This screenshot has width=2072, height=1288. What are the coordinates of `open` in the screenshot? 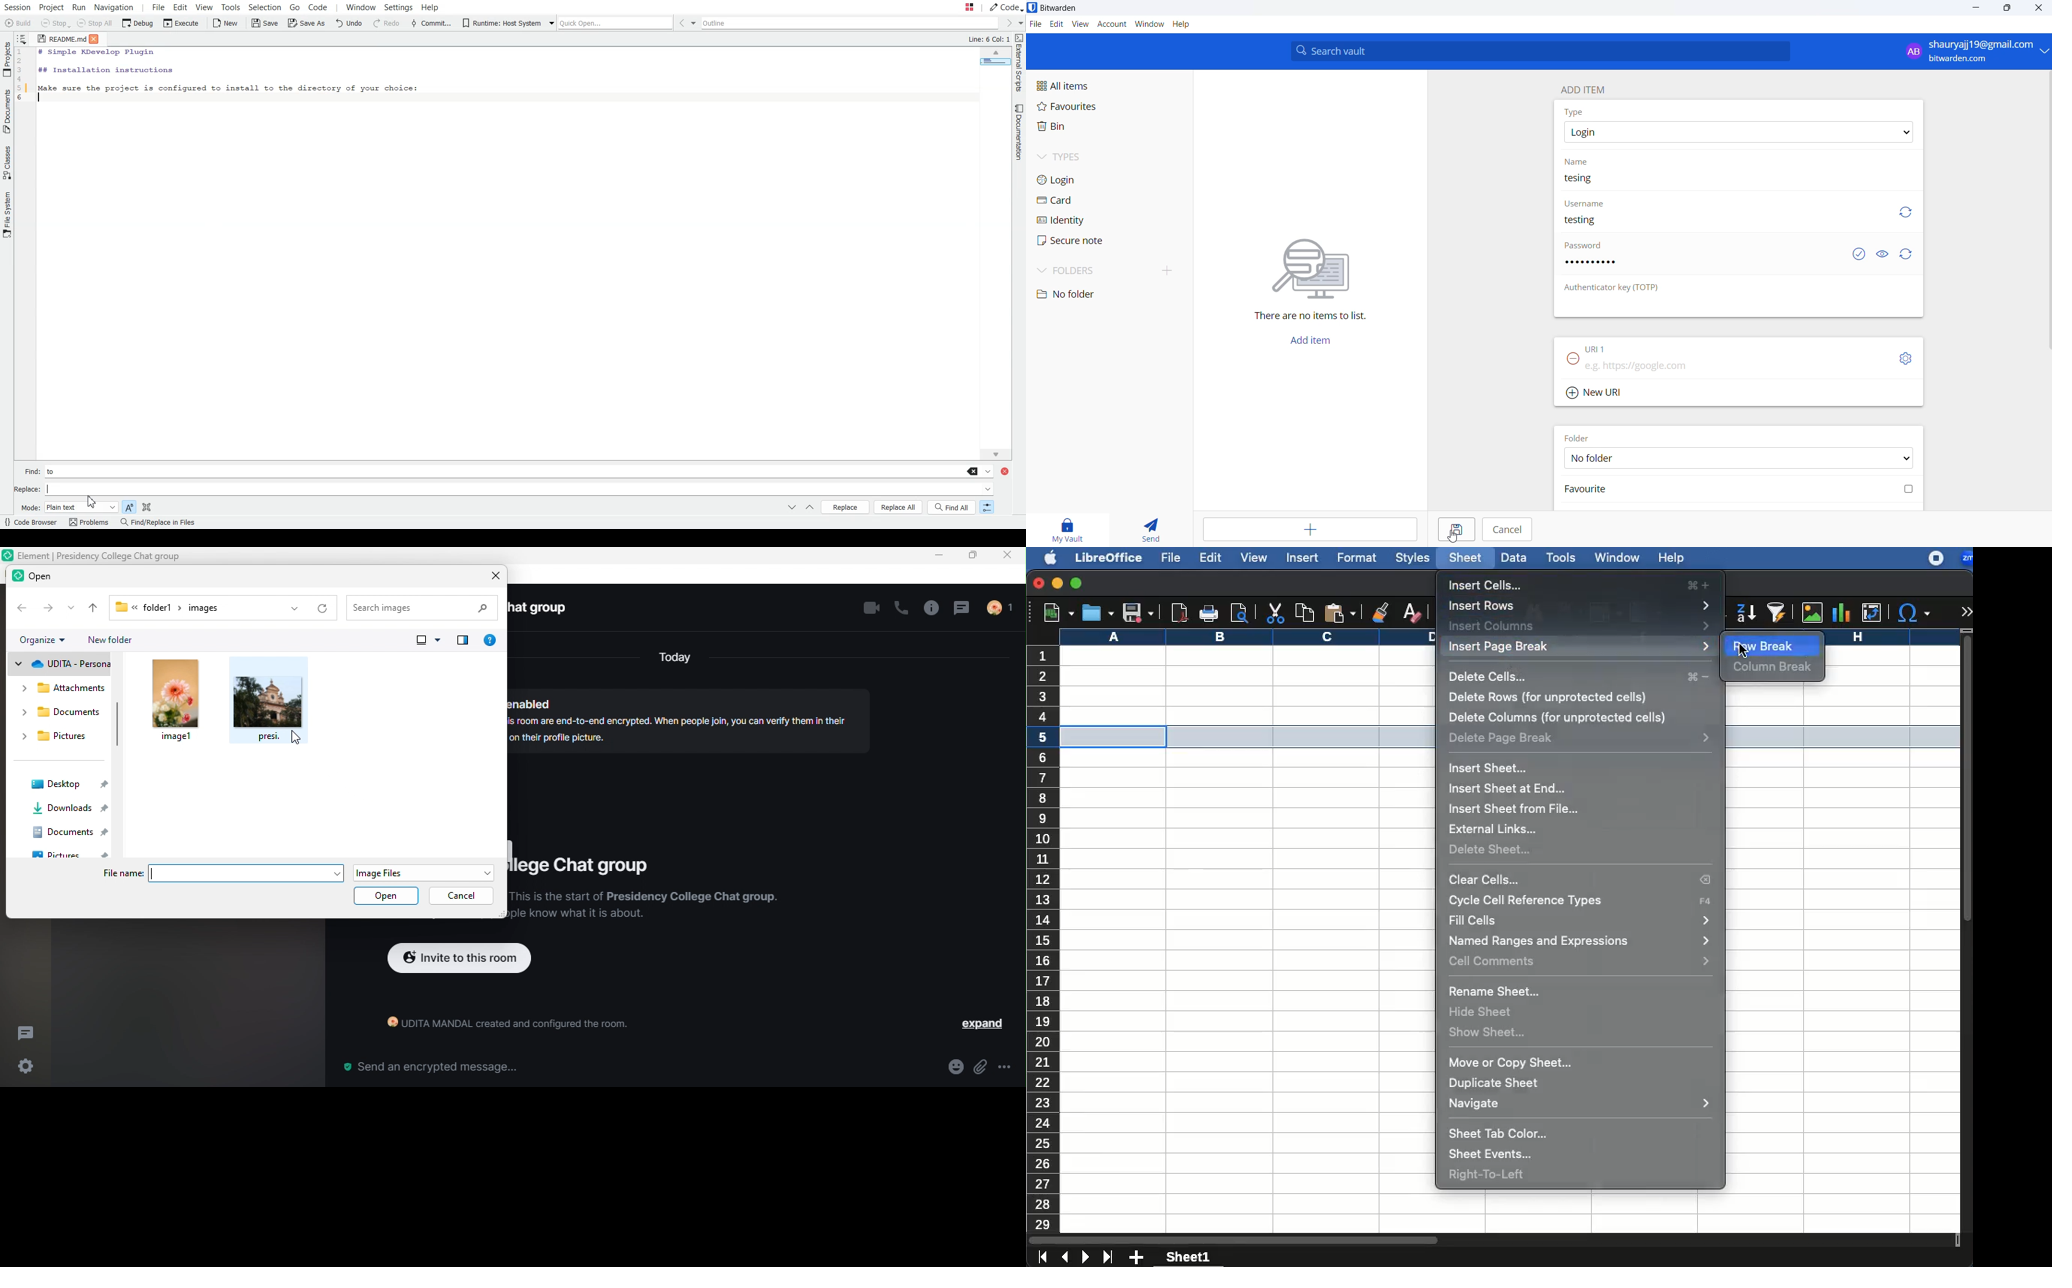 It's located at (1097, 613).